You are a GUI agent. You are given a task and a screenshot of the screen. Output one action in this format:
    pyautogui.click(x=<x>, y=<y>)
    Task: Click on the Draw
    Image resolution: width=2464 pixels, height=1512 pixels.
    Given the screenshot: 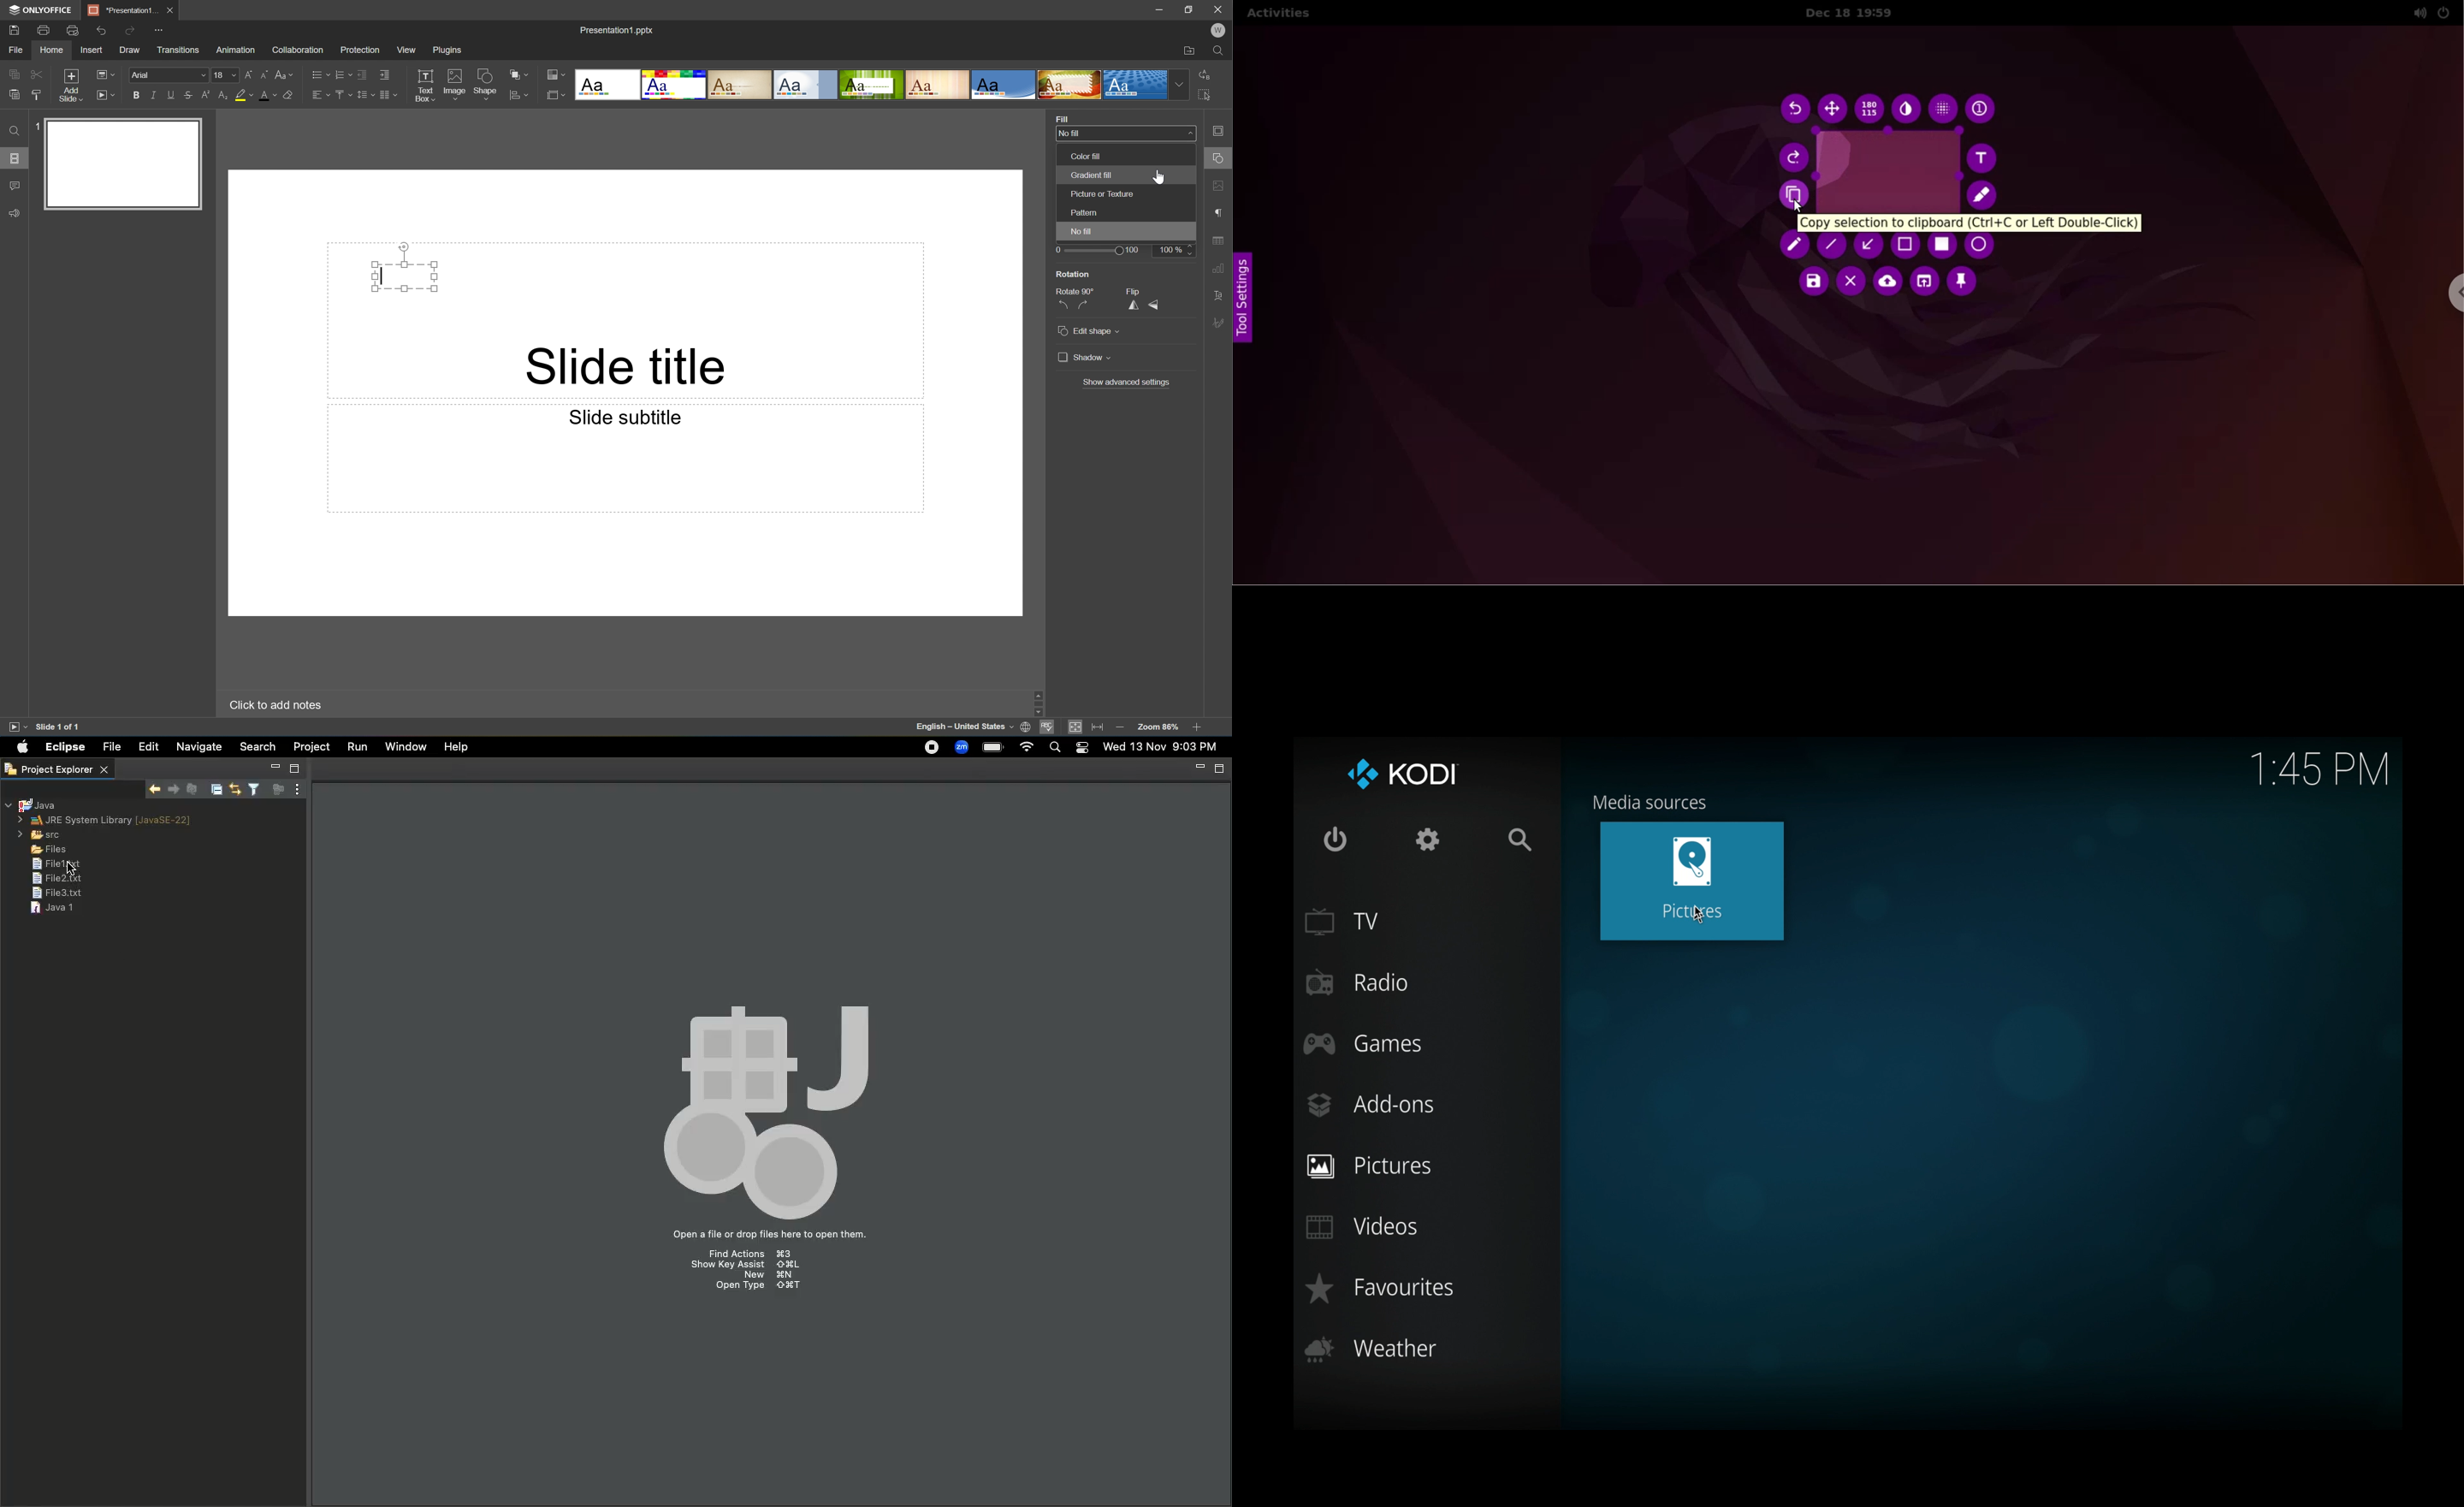 What is the action you would take?
    pyautogui.click(x=131, y=50)
    